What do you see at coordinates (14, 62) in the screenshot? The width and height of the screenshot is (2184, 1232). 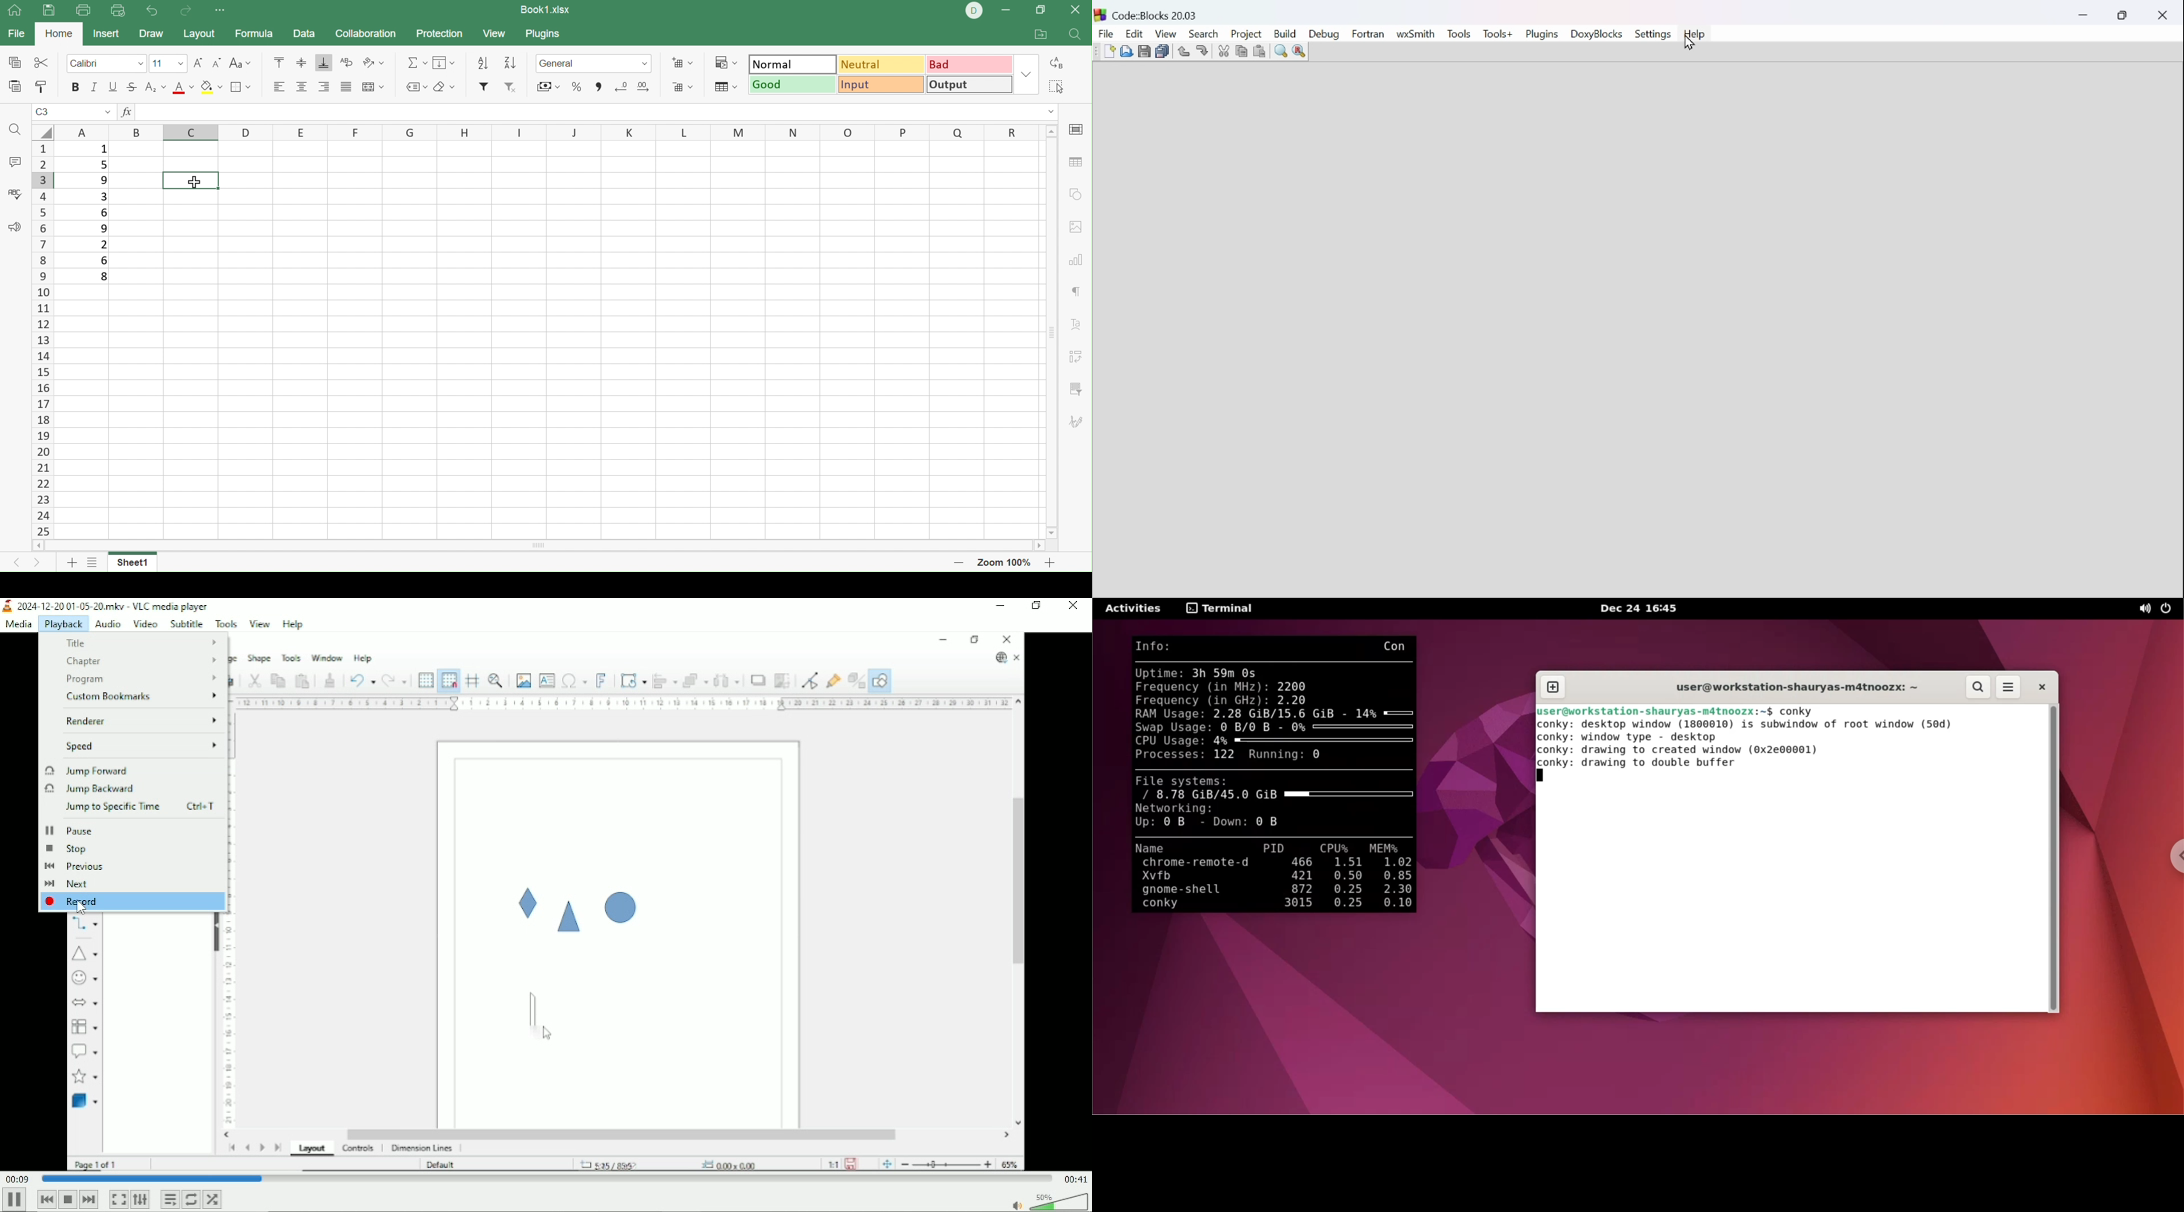 I see `Copy` at bounding box center [14, 62].